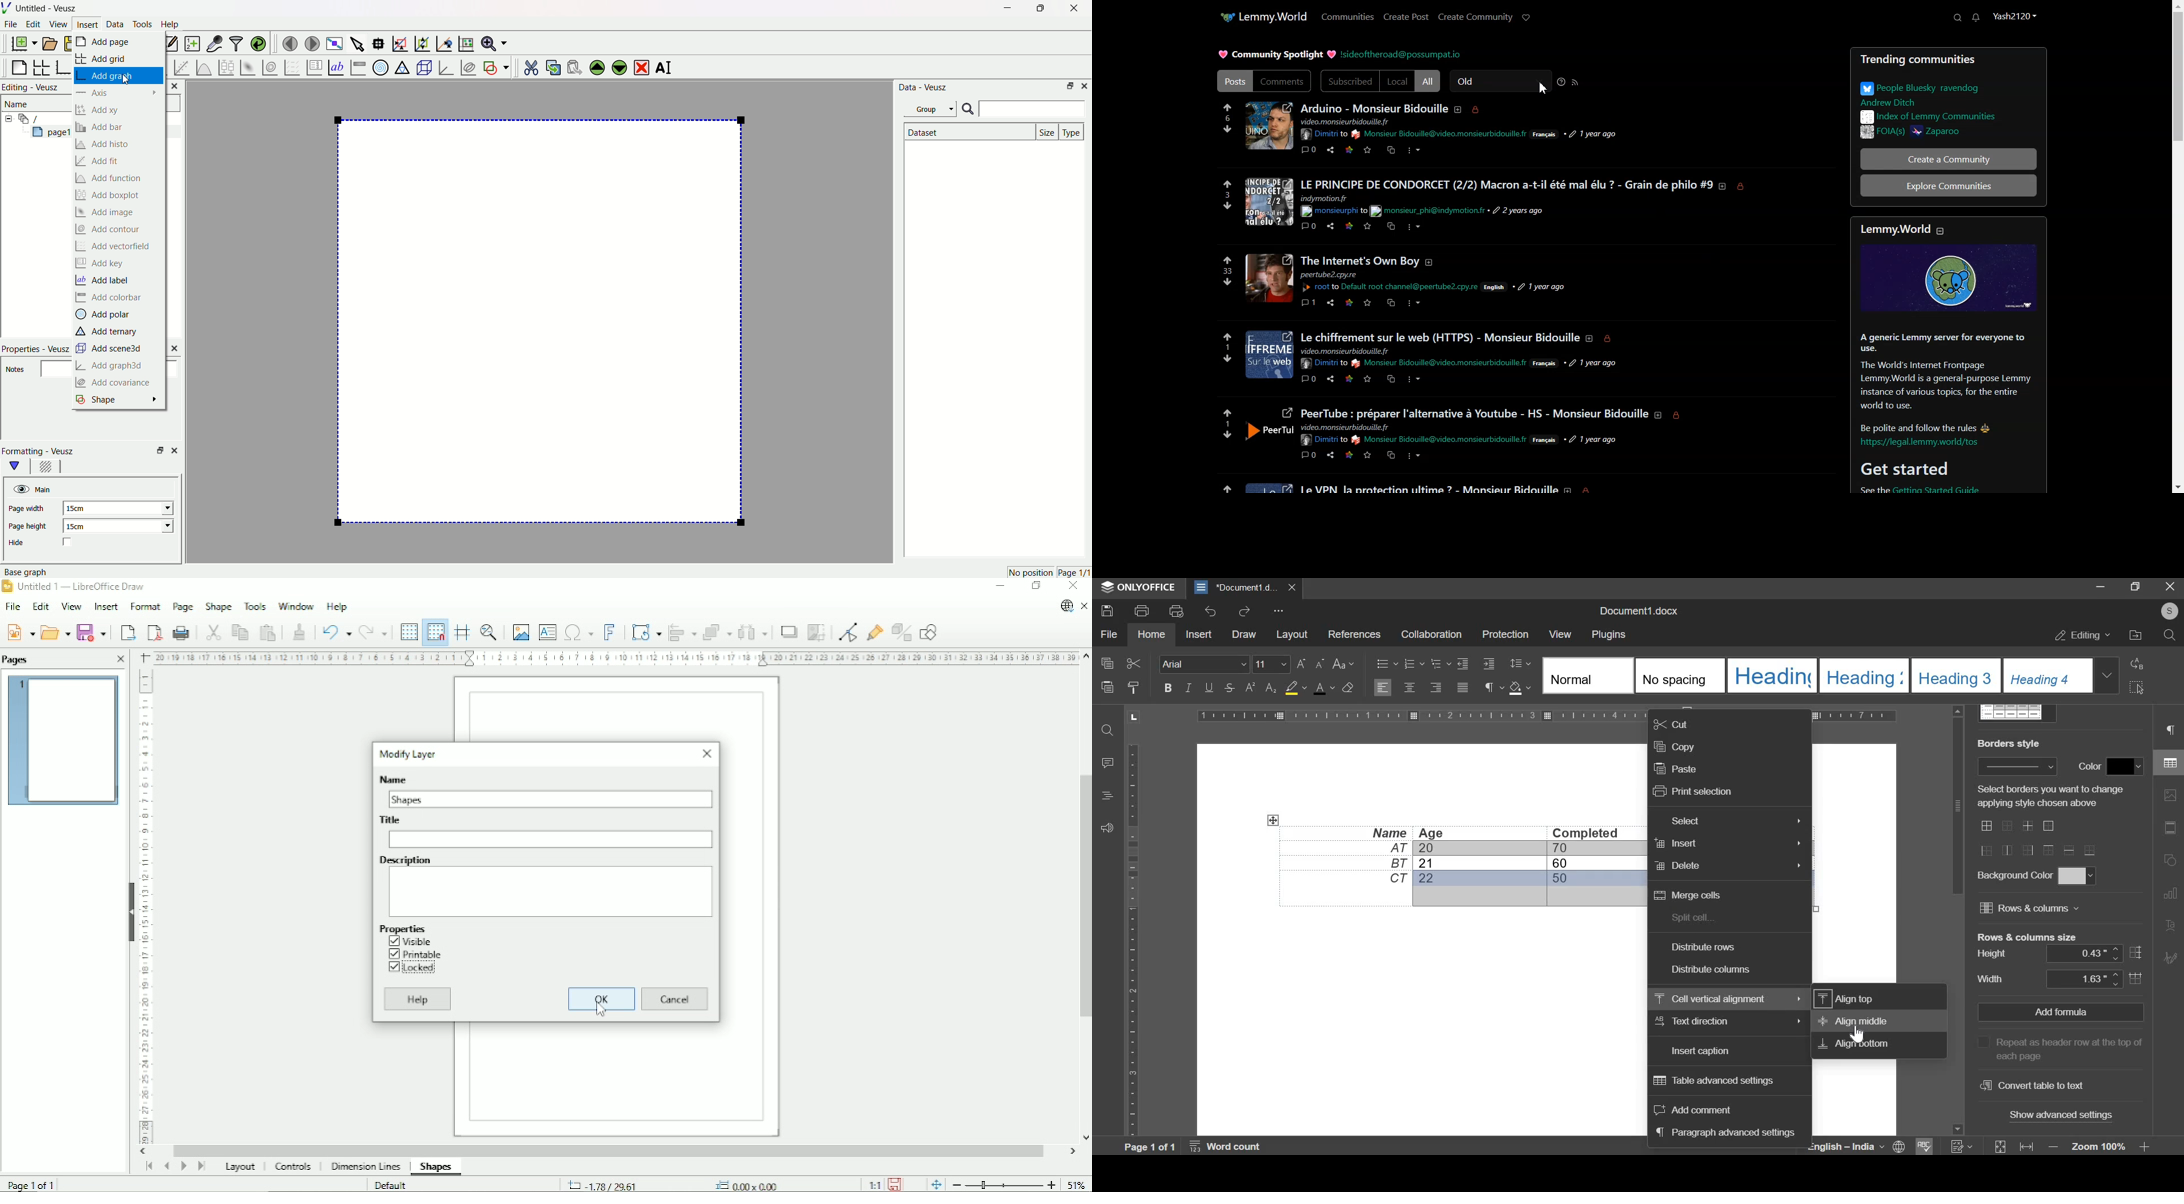  What do you see at coordinates (1390, 227) in the screenshot?
I see `copy` at bounding box center [1390, 227].